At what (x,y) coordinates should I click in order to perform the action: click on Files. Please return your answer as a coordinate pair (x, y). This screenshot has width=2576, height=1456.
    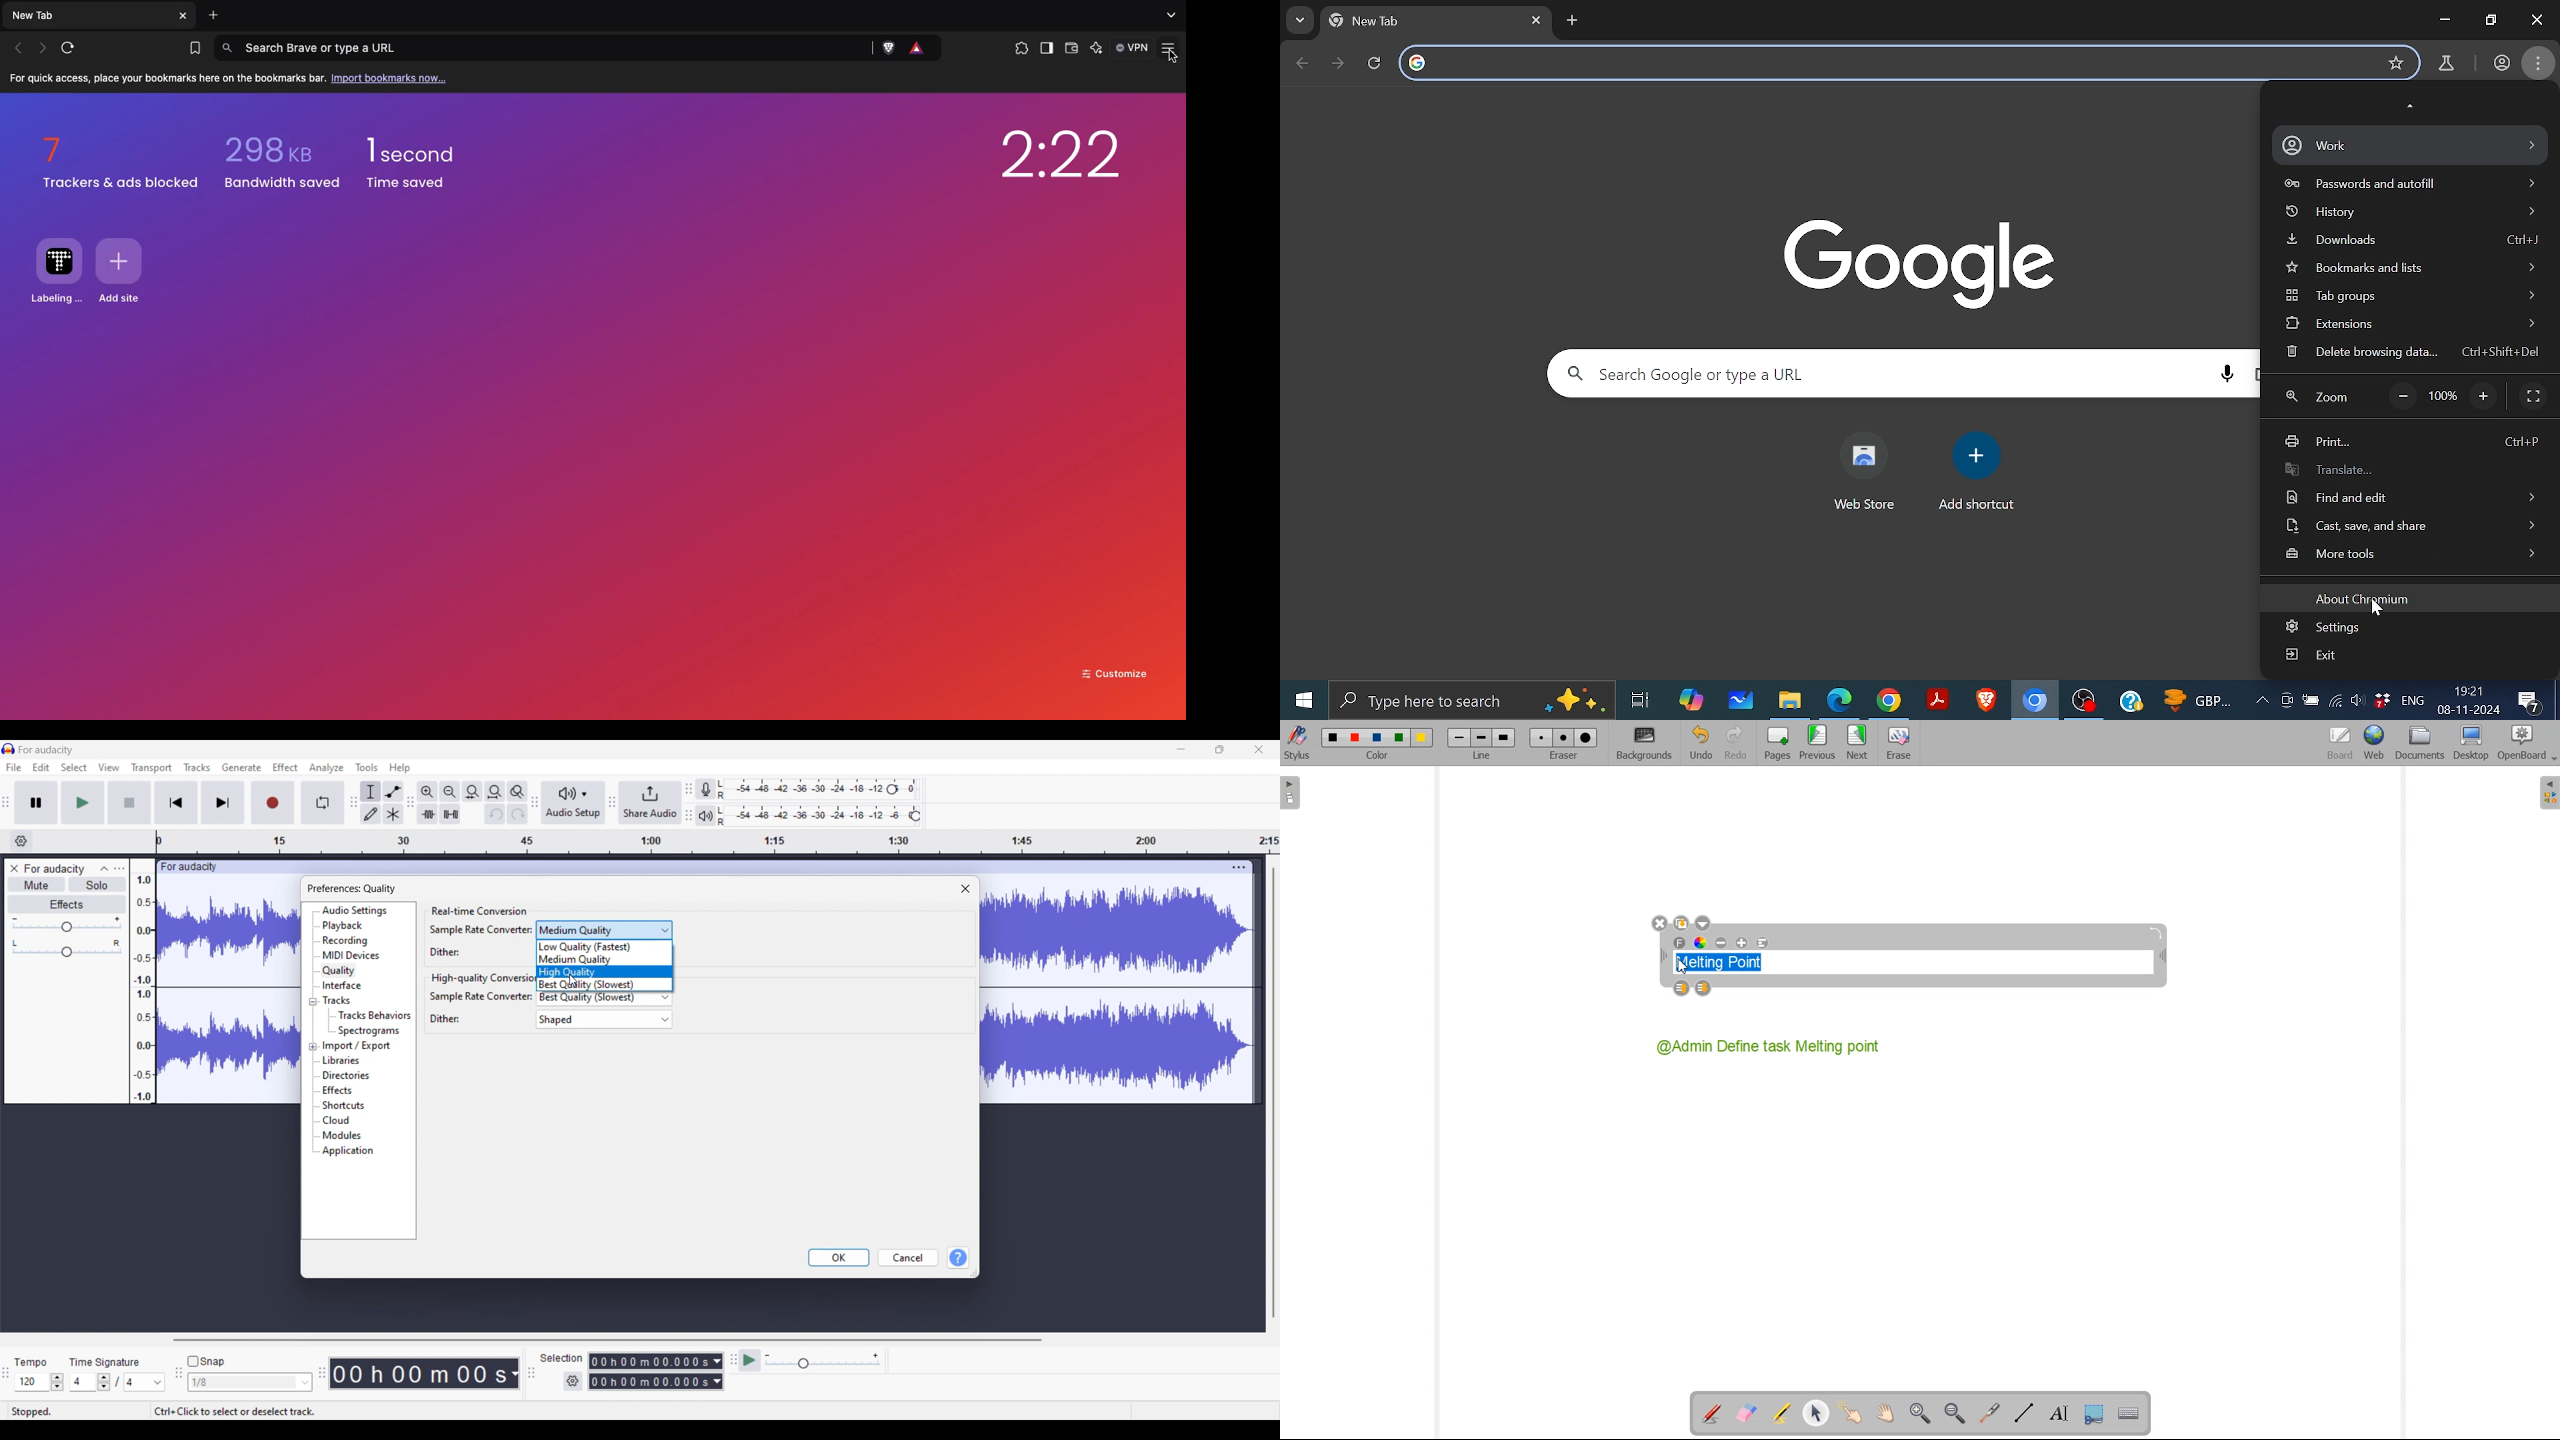
    Looking at the image, I should click on (1787, 702).